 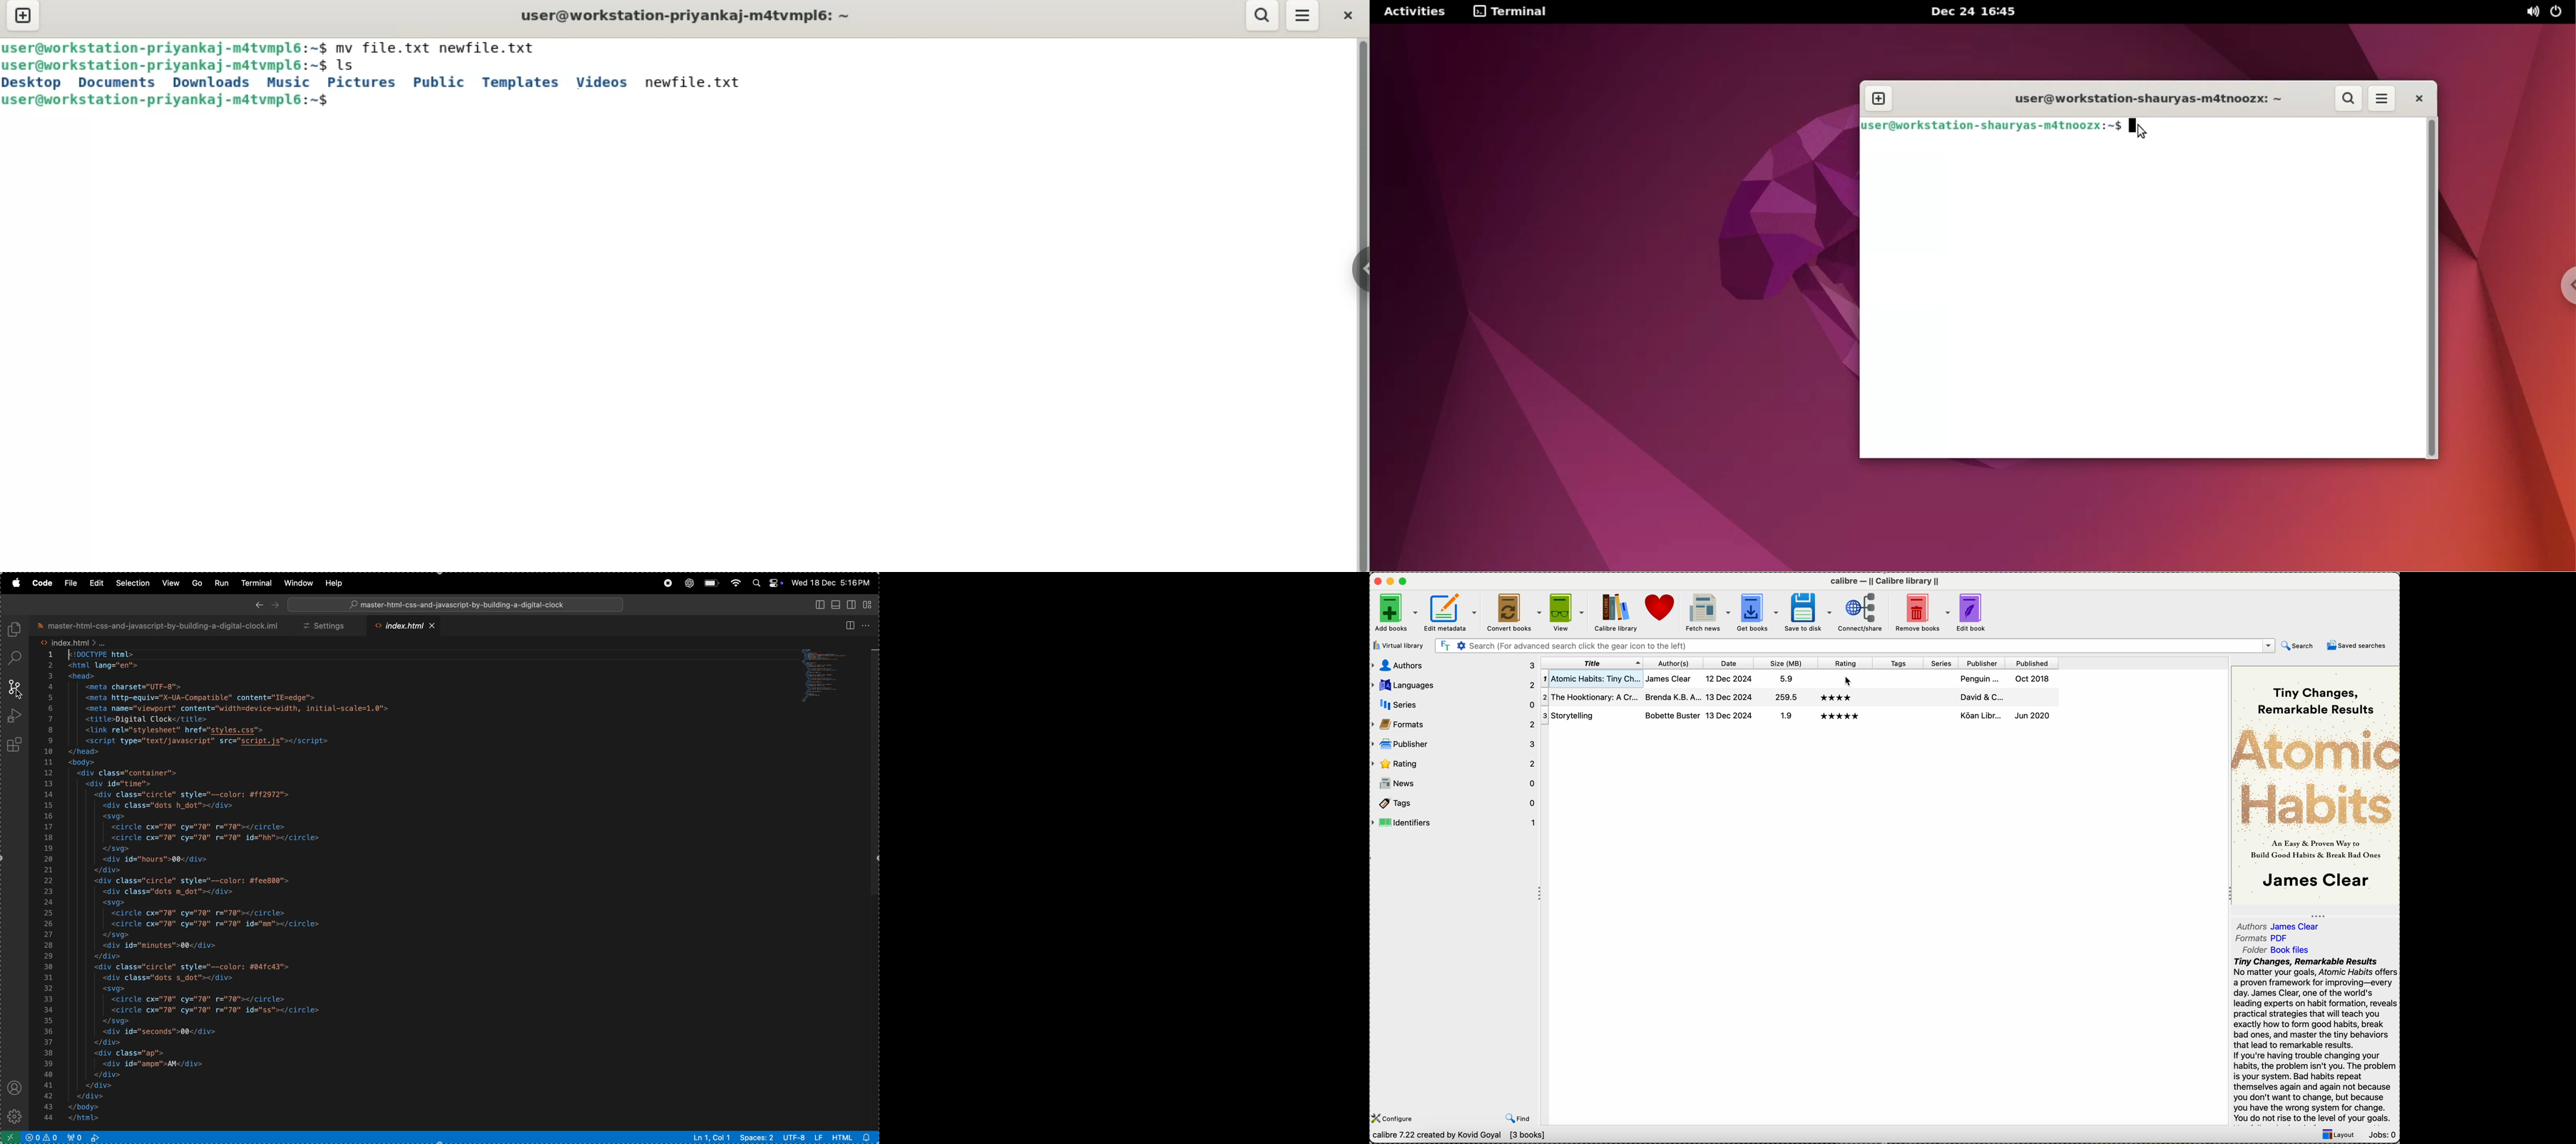 I want to click on <div id="seconds">00</div>, so click(x=159, y=1031).